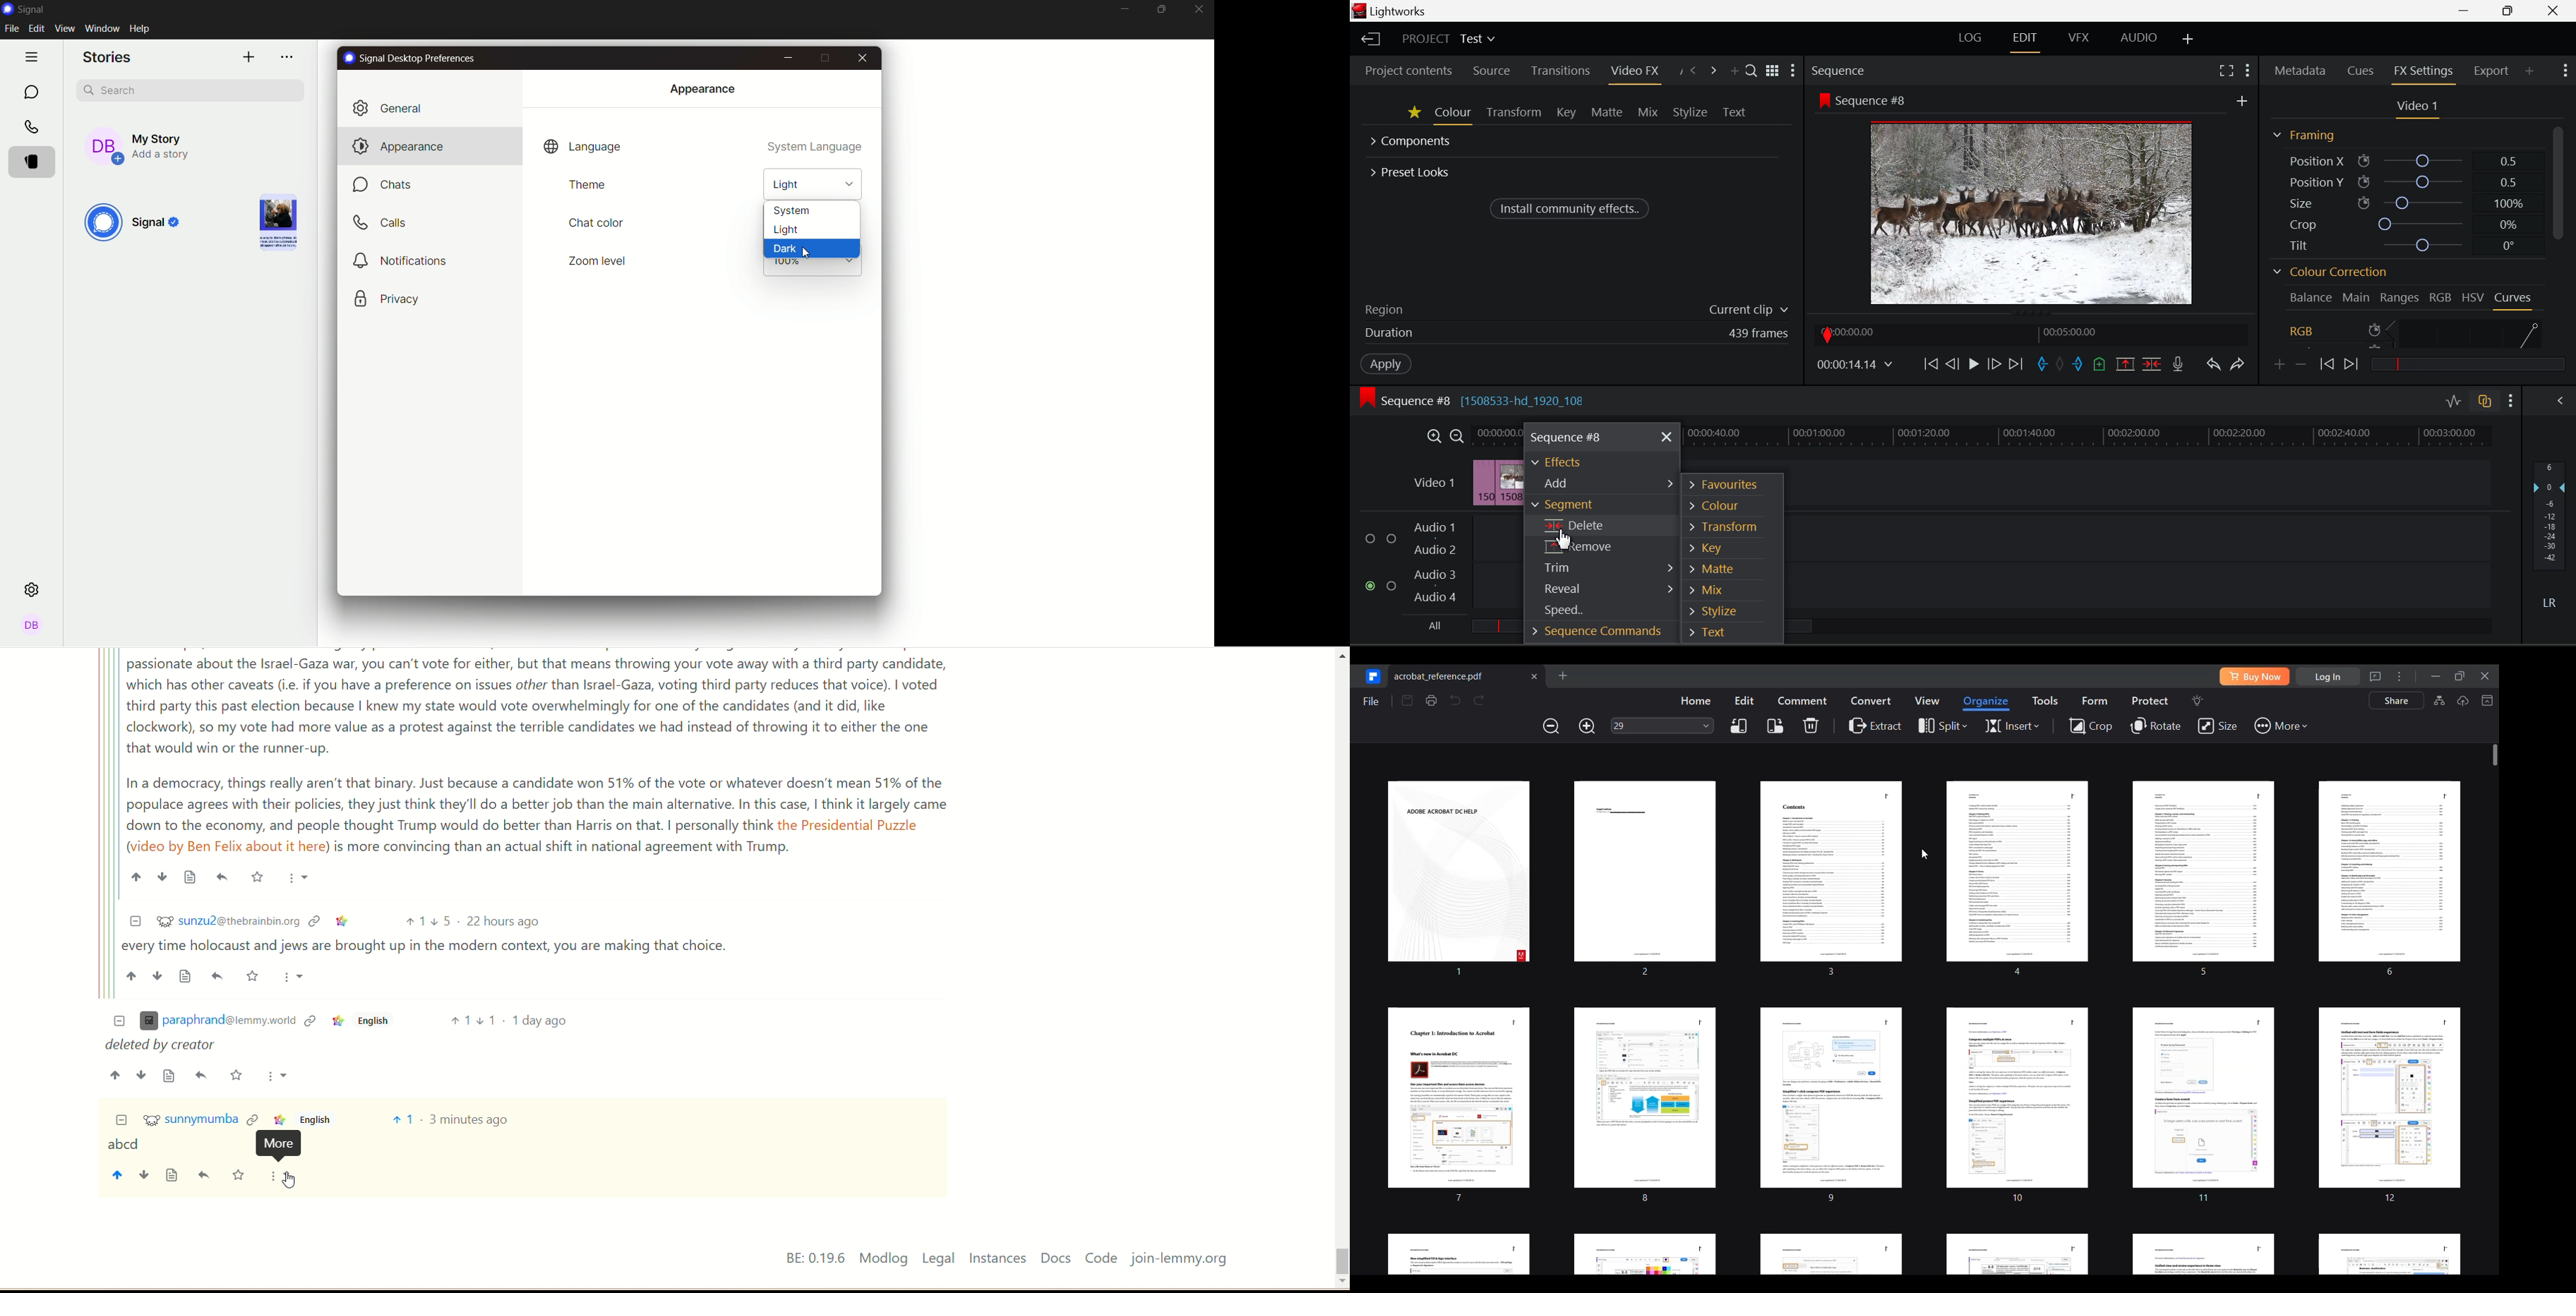 This screenshot has width=2576, height=1316. Describe the element at coordinates (1433, 438) in the screenshot. I see `Timeline Zoom In` at that location.